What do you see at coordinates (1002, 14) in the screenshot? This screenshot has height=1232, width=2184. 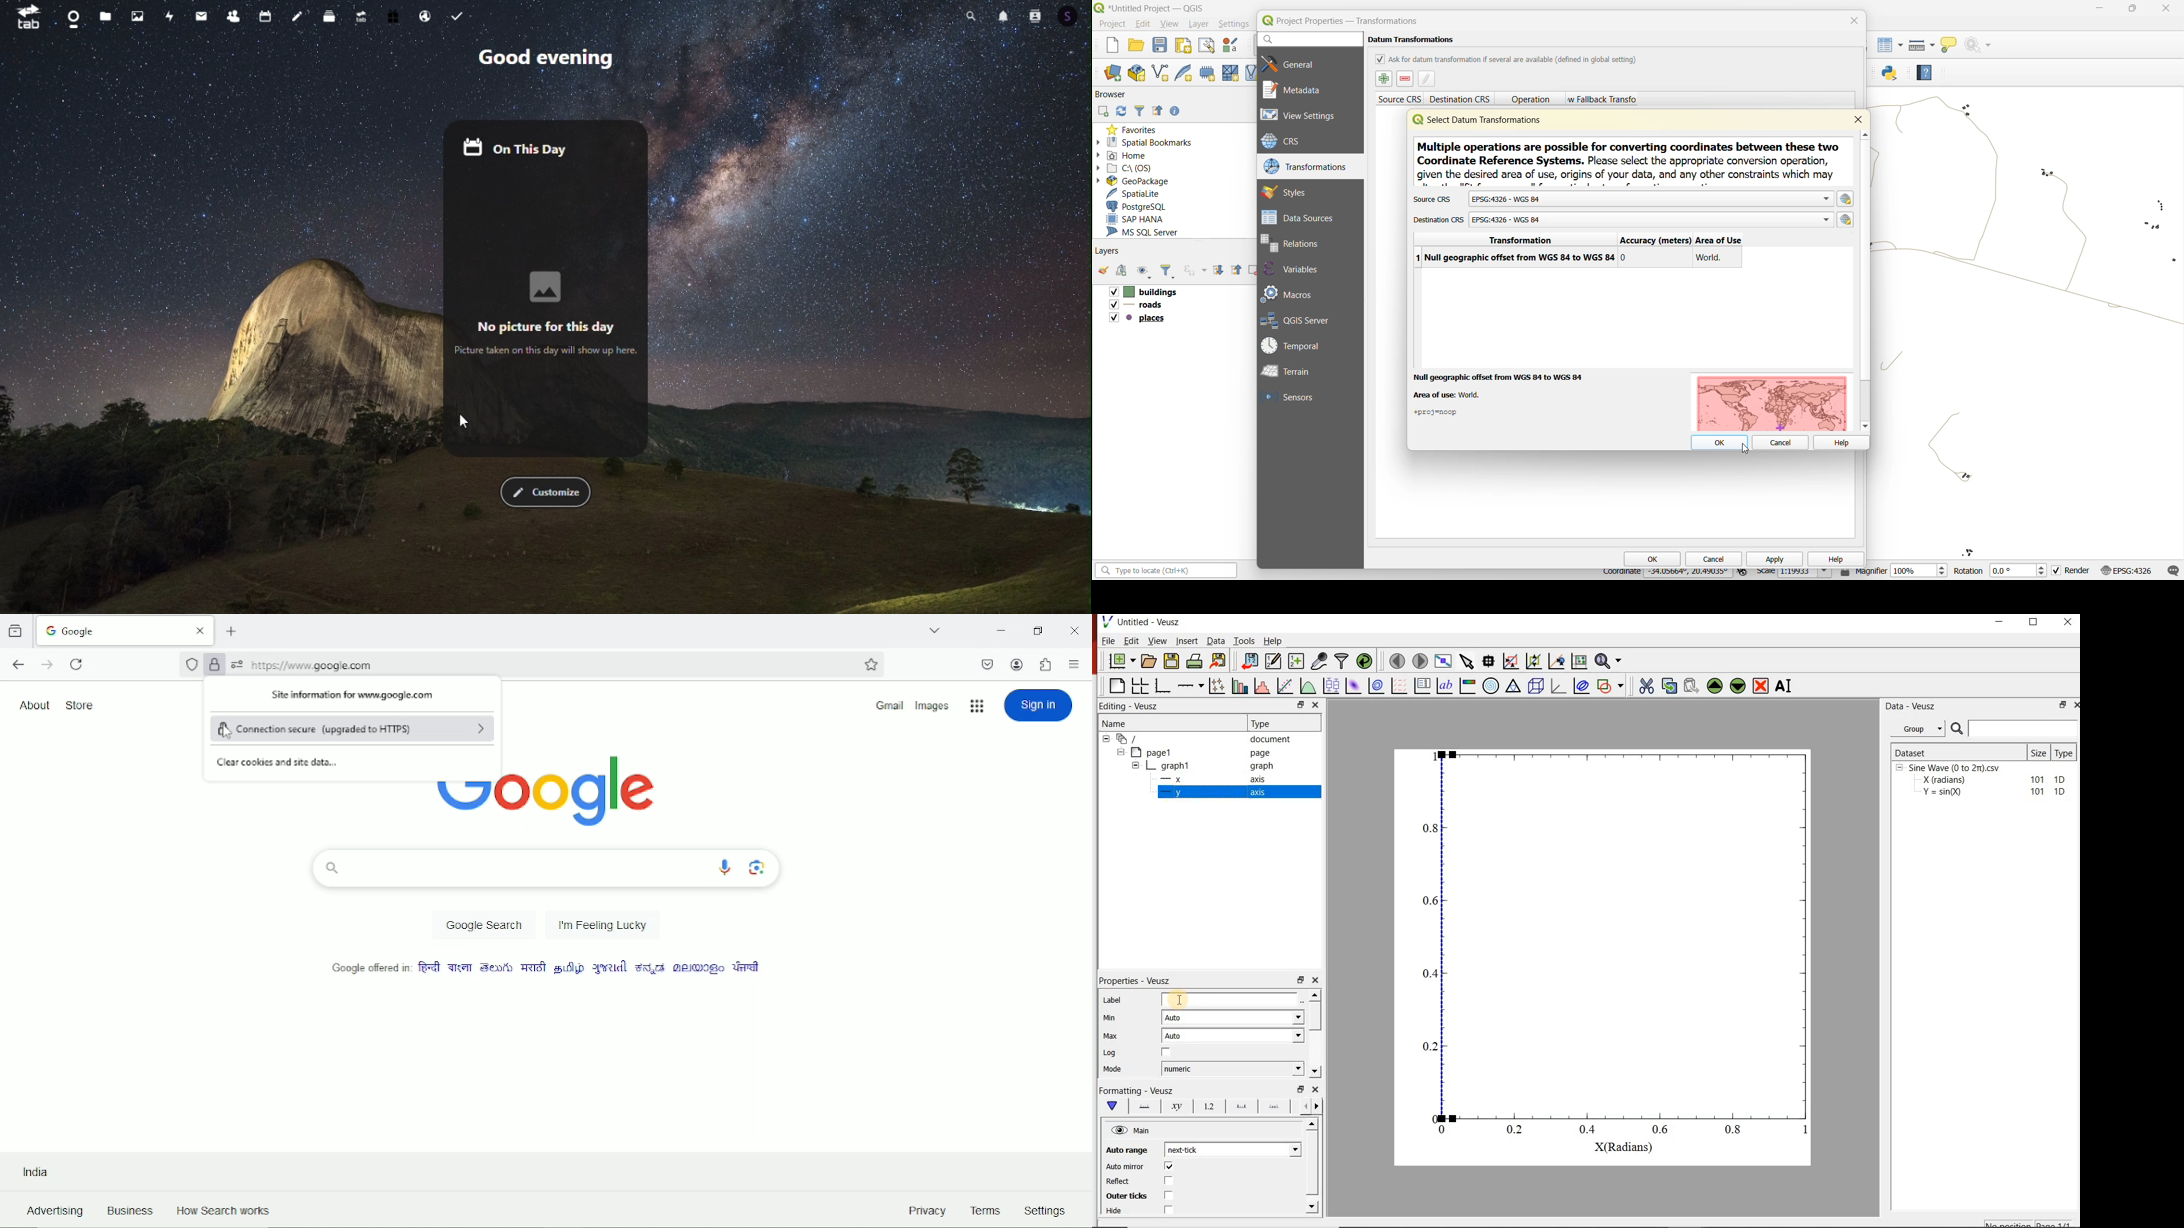 I see `Notifications` at bounding box center [1002, 14].